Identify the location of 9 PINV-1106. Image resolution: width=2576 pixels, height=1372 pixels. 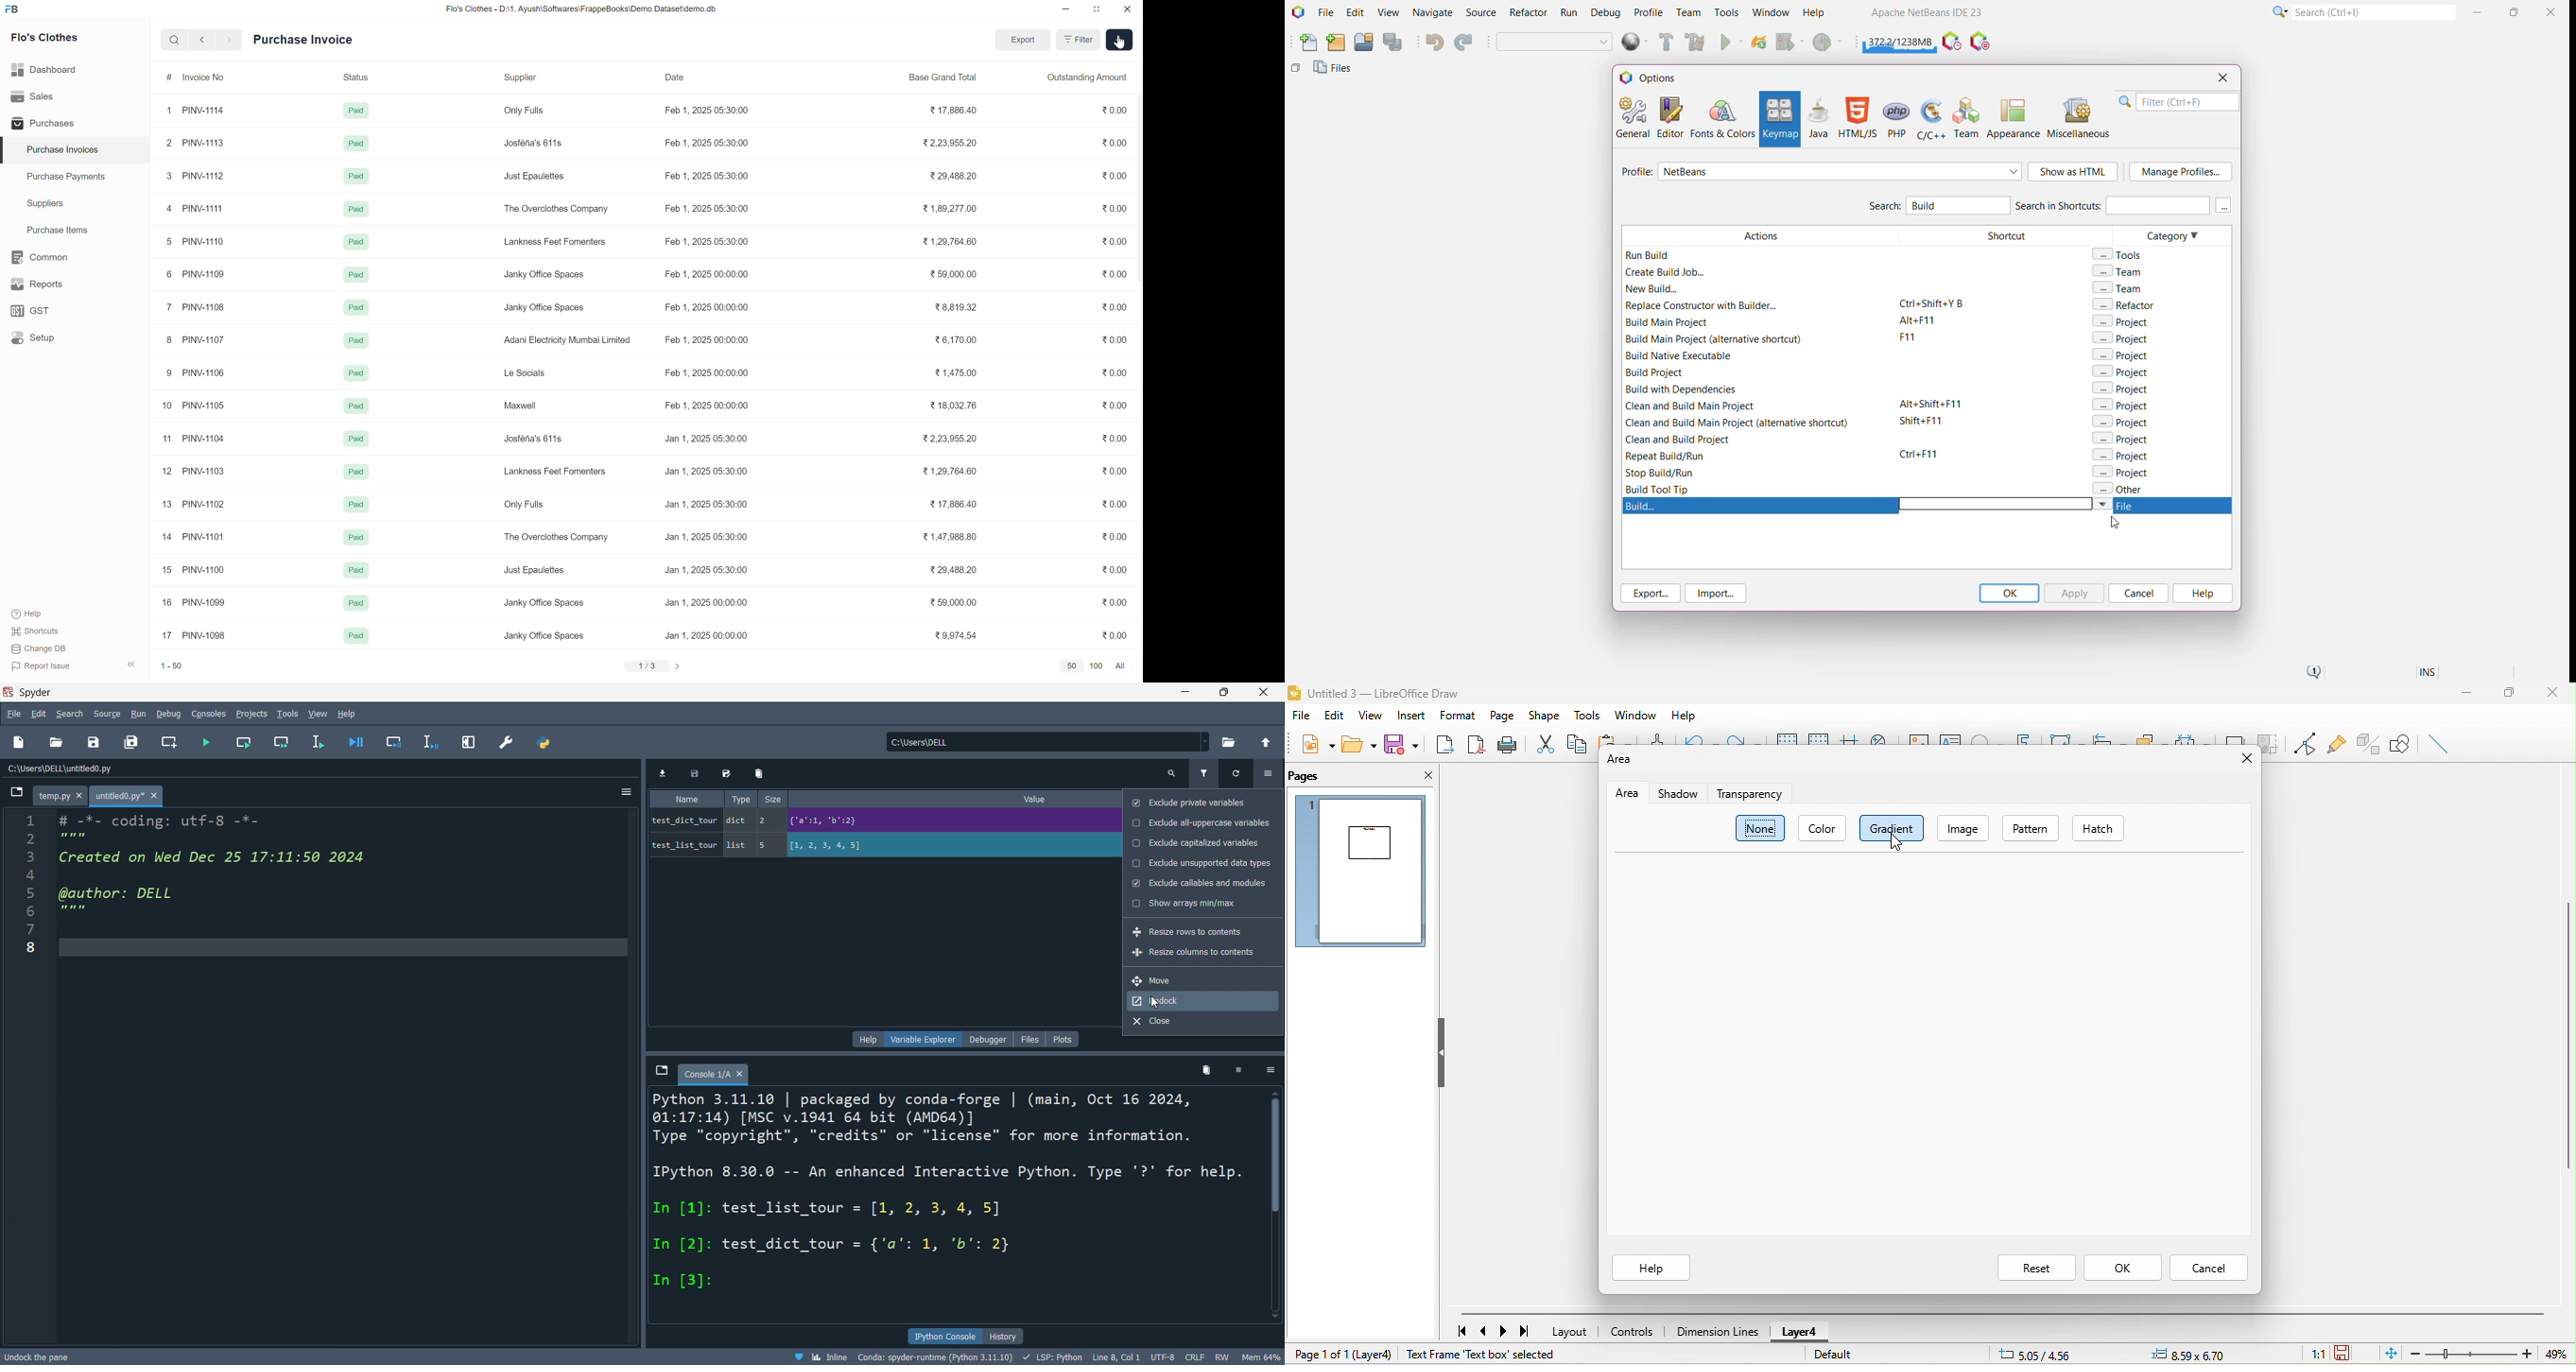
(194, 373).